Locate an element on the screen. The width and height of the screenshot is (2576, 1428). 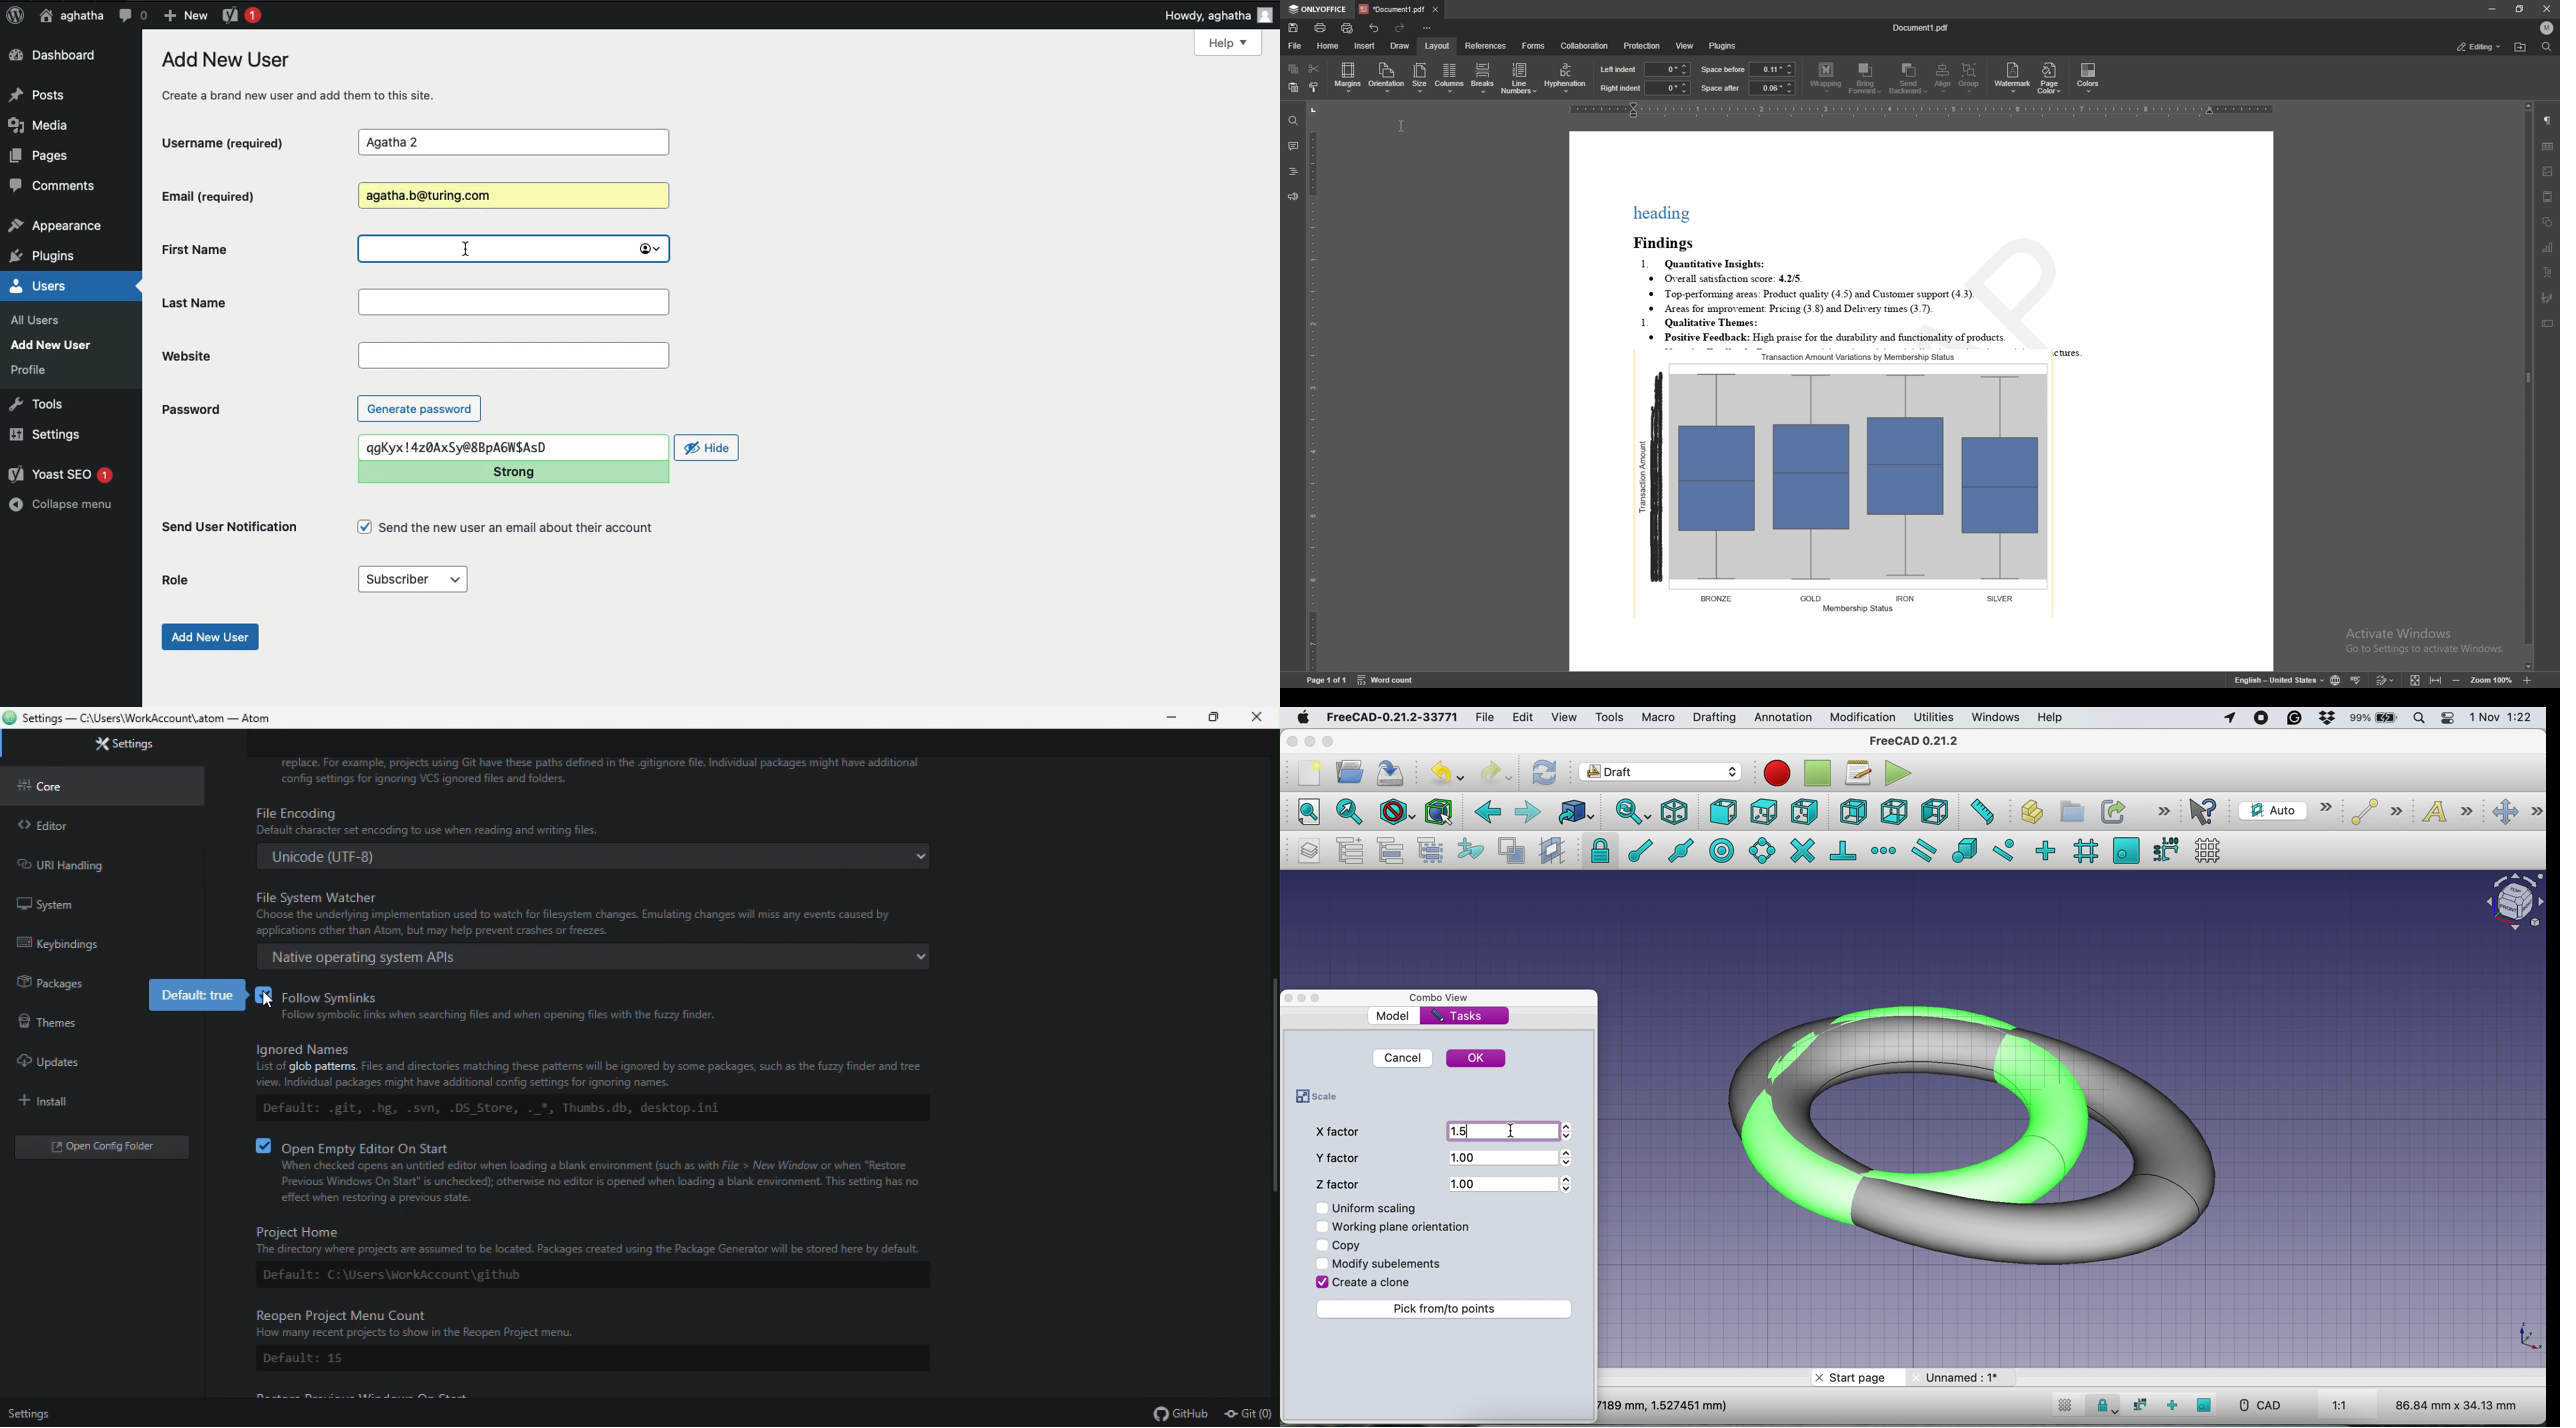
macros is located at coordinates (1858, 776).